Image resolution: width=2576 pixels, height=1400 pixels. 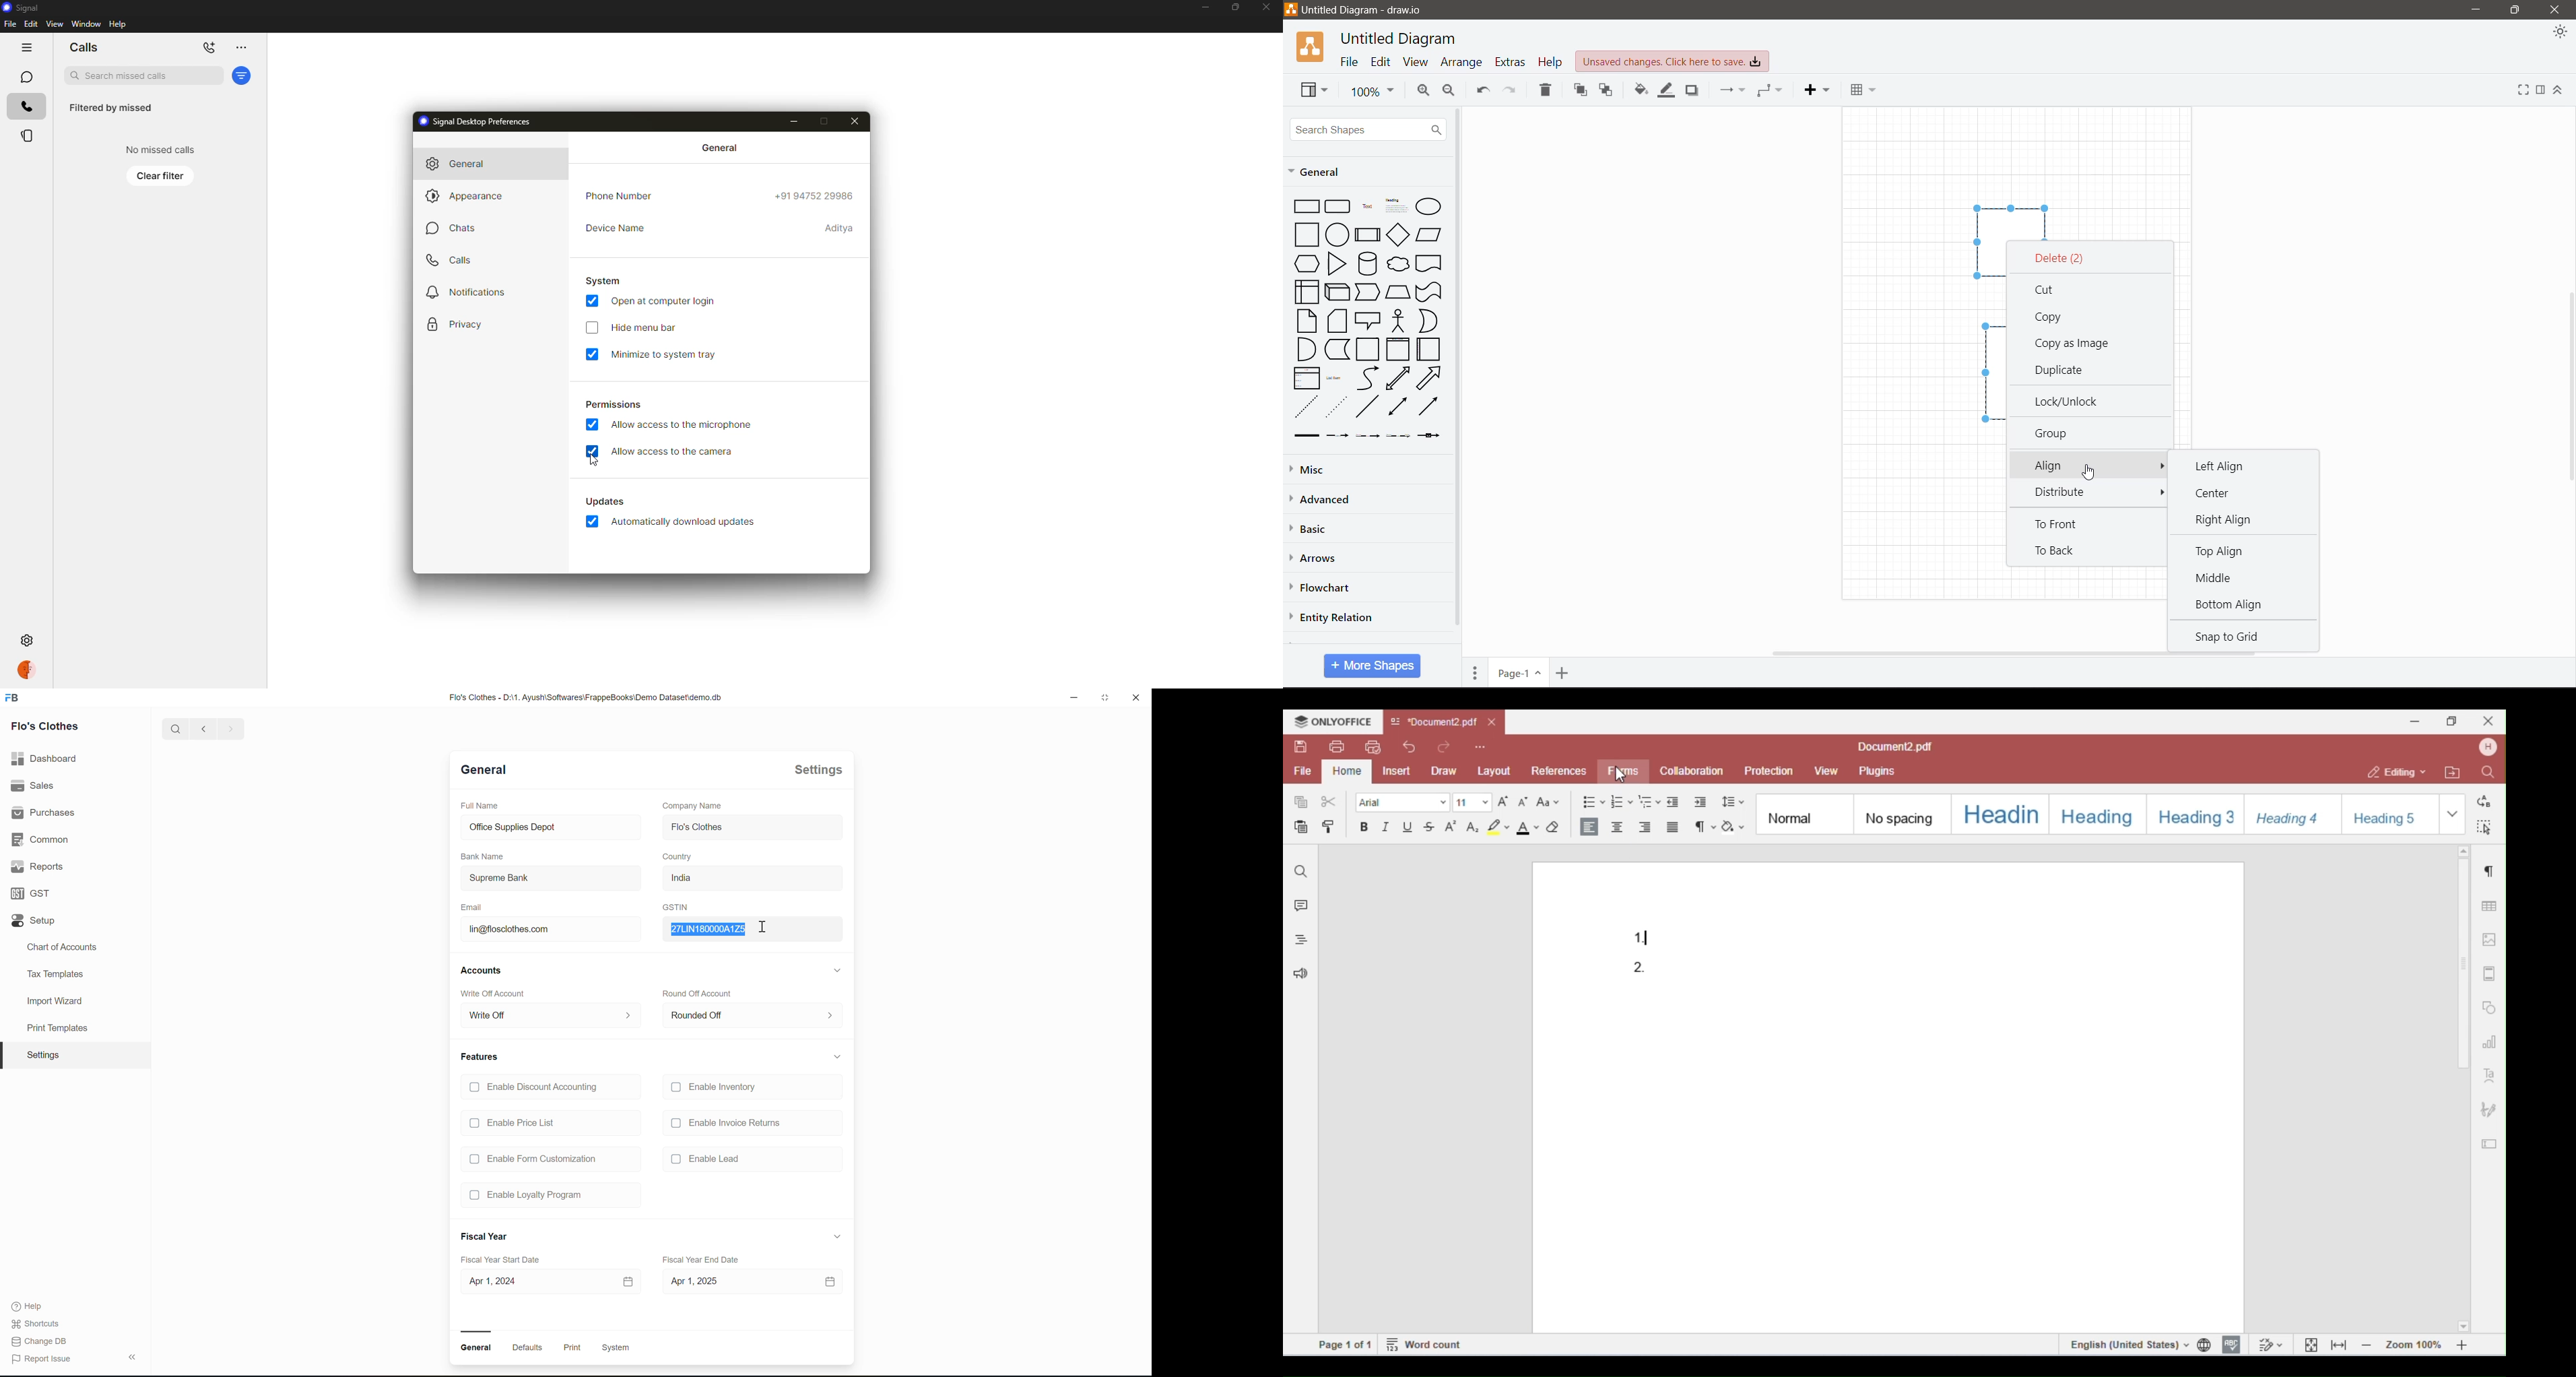 What do you see at coordinates (1329, 500) in the screenshot?
I see `Advanced` at bounding box center [1329, 500].